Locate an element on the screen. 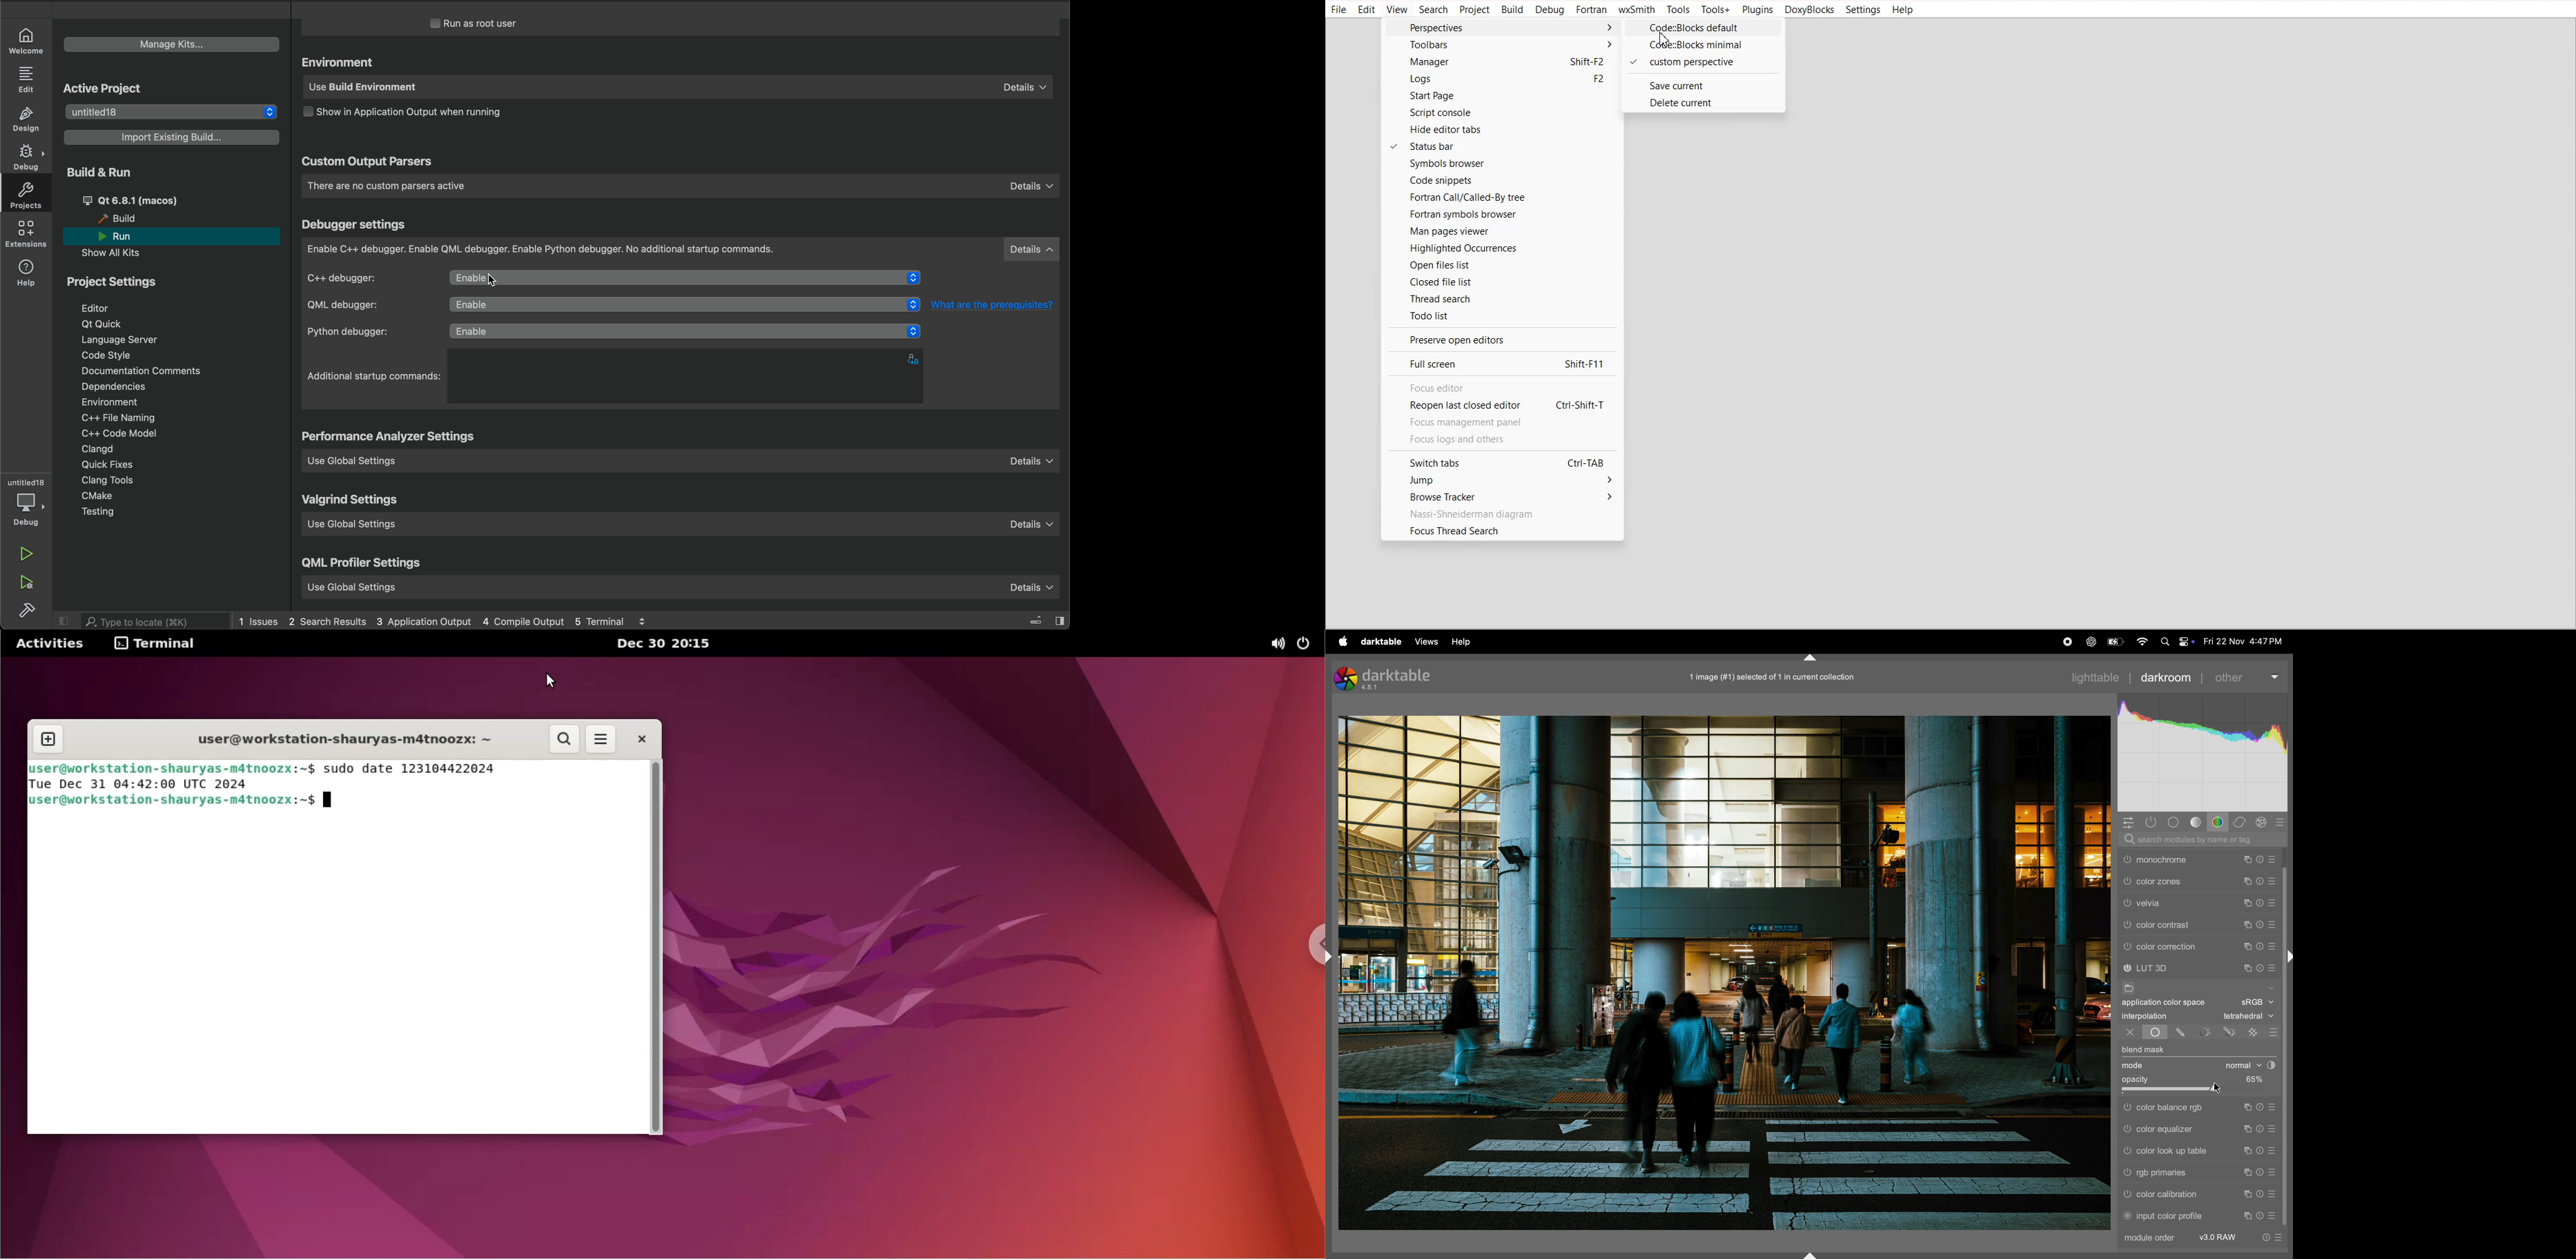 This screenshot has height=1260, width=2576. color balance rgb switched off is located at coordinates (2127, 1108).